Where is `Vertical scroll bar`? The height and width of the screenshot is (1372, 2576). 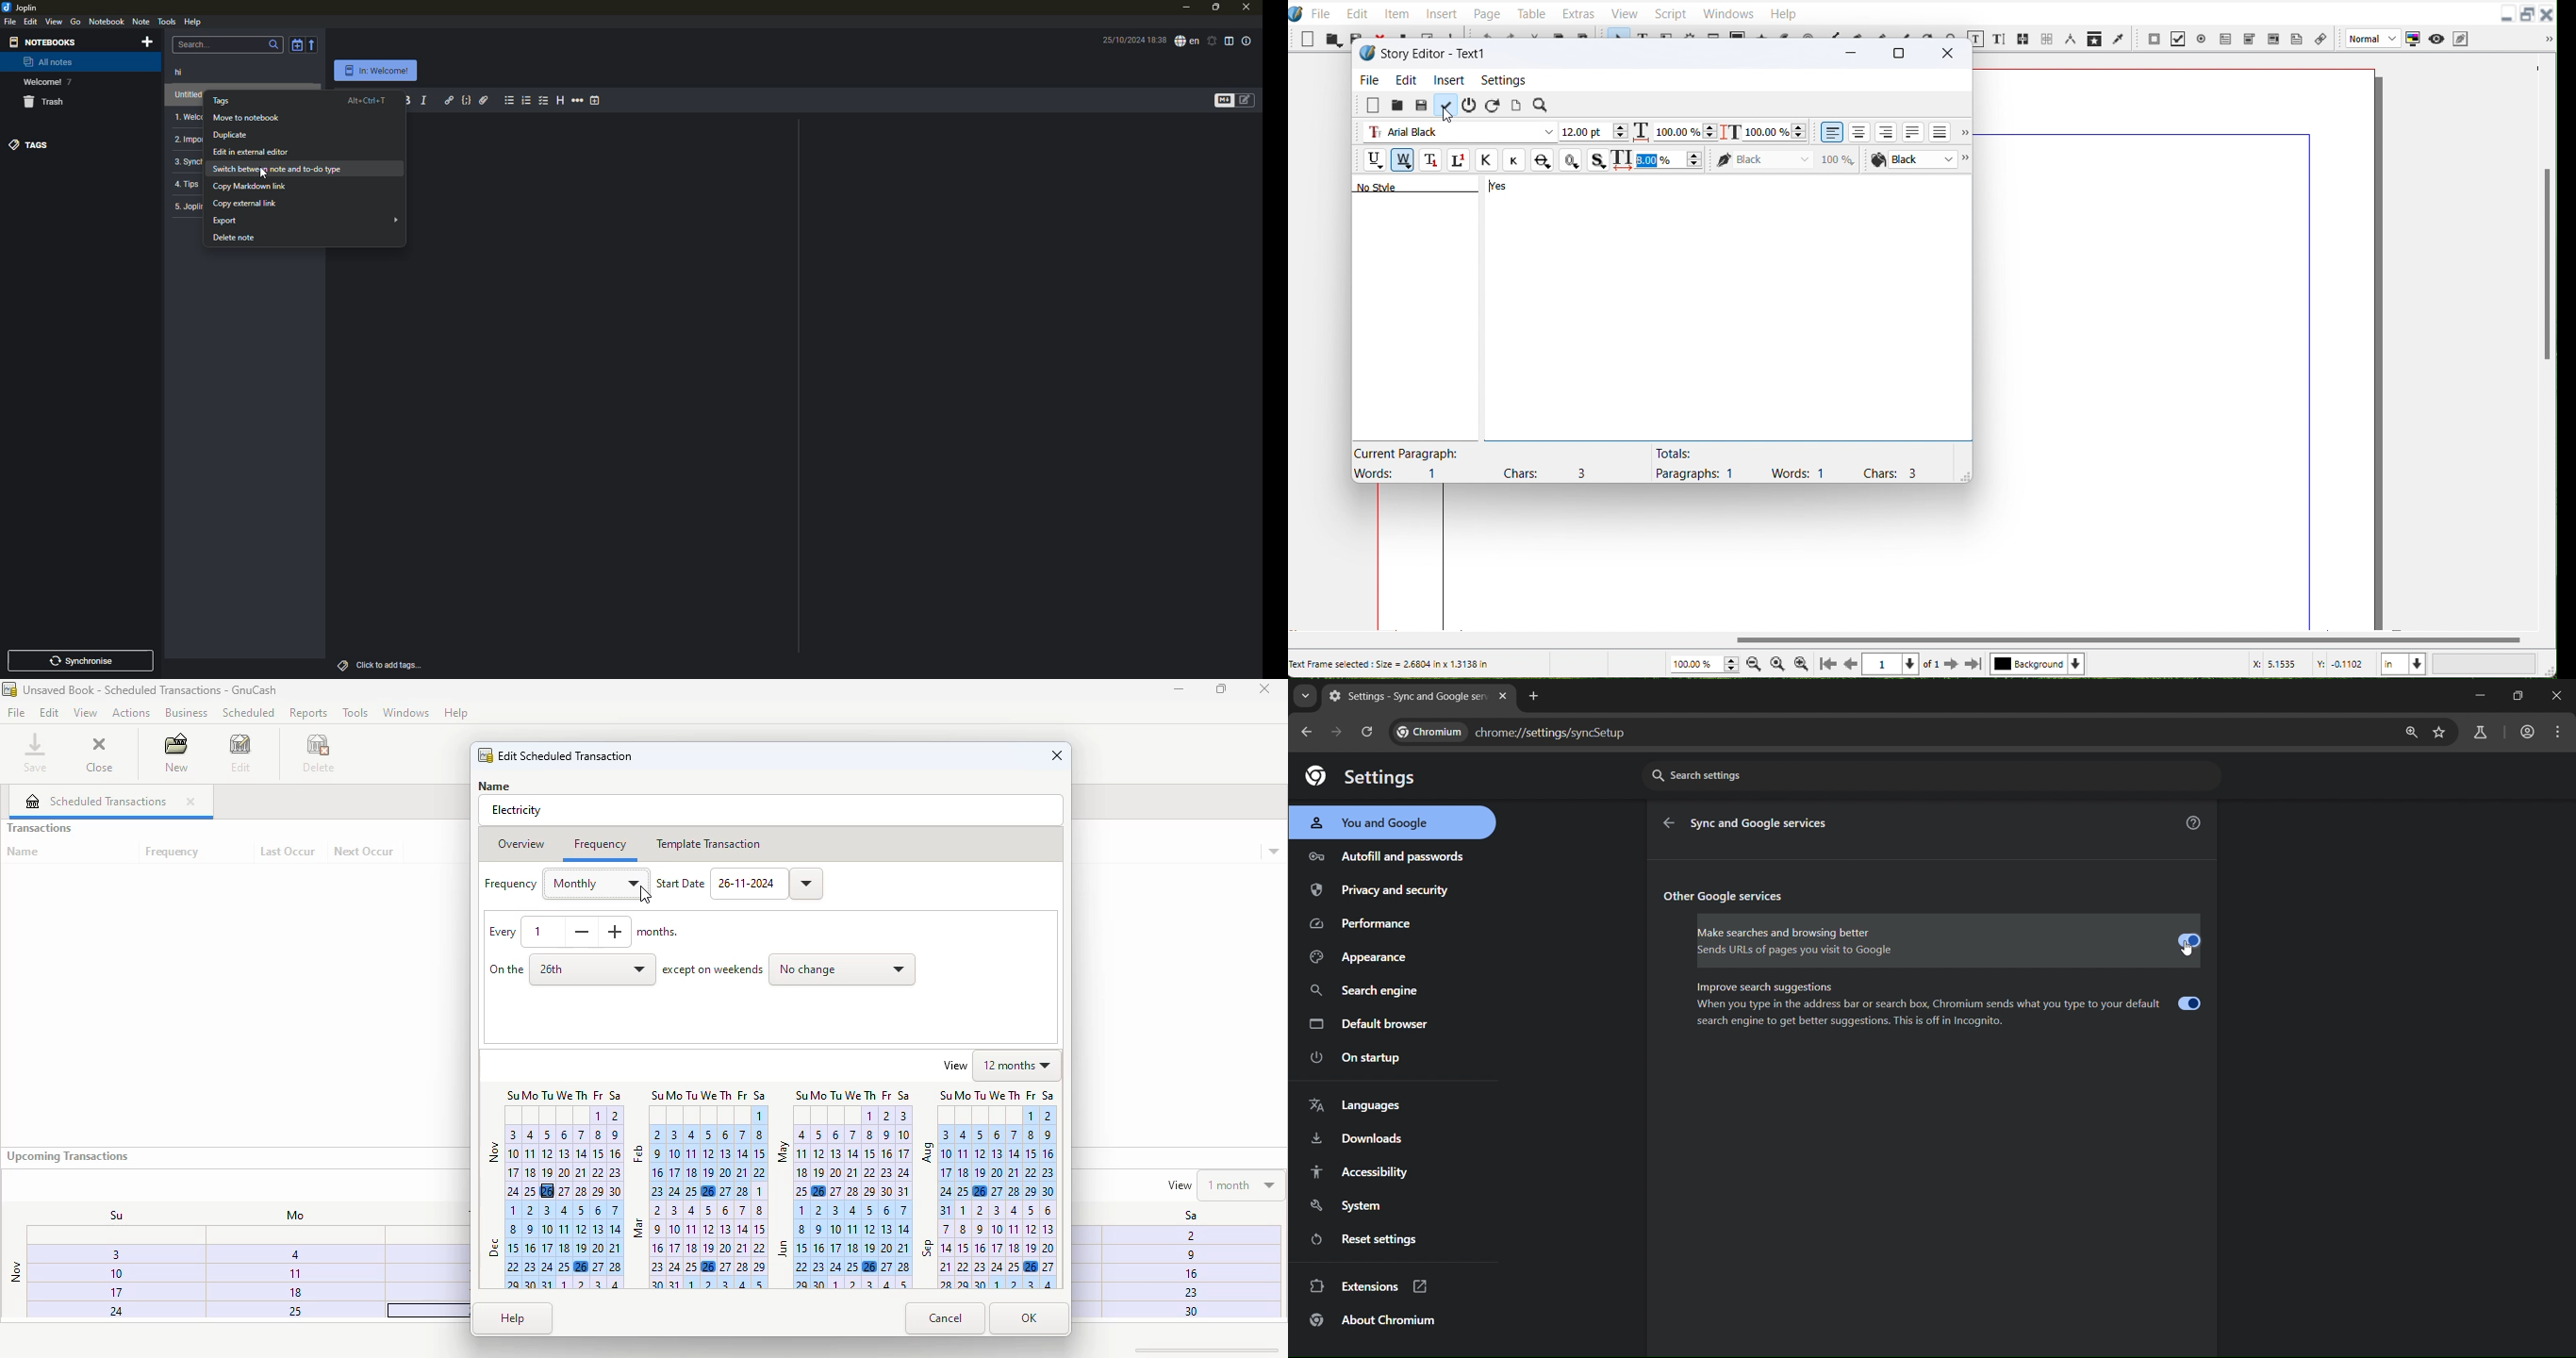 Vertical scroll bar is located at coordinates (1910, 639).